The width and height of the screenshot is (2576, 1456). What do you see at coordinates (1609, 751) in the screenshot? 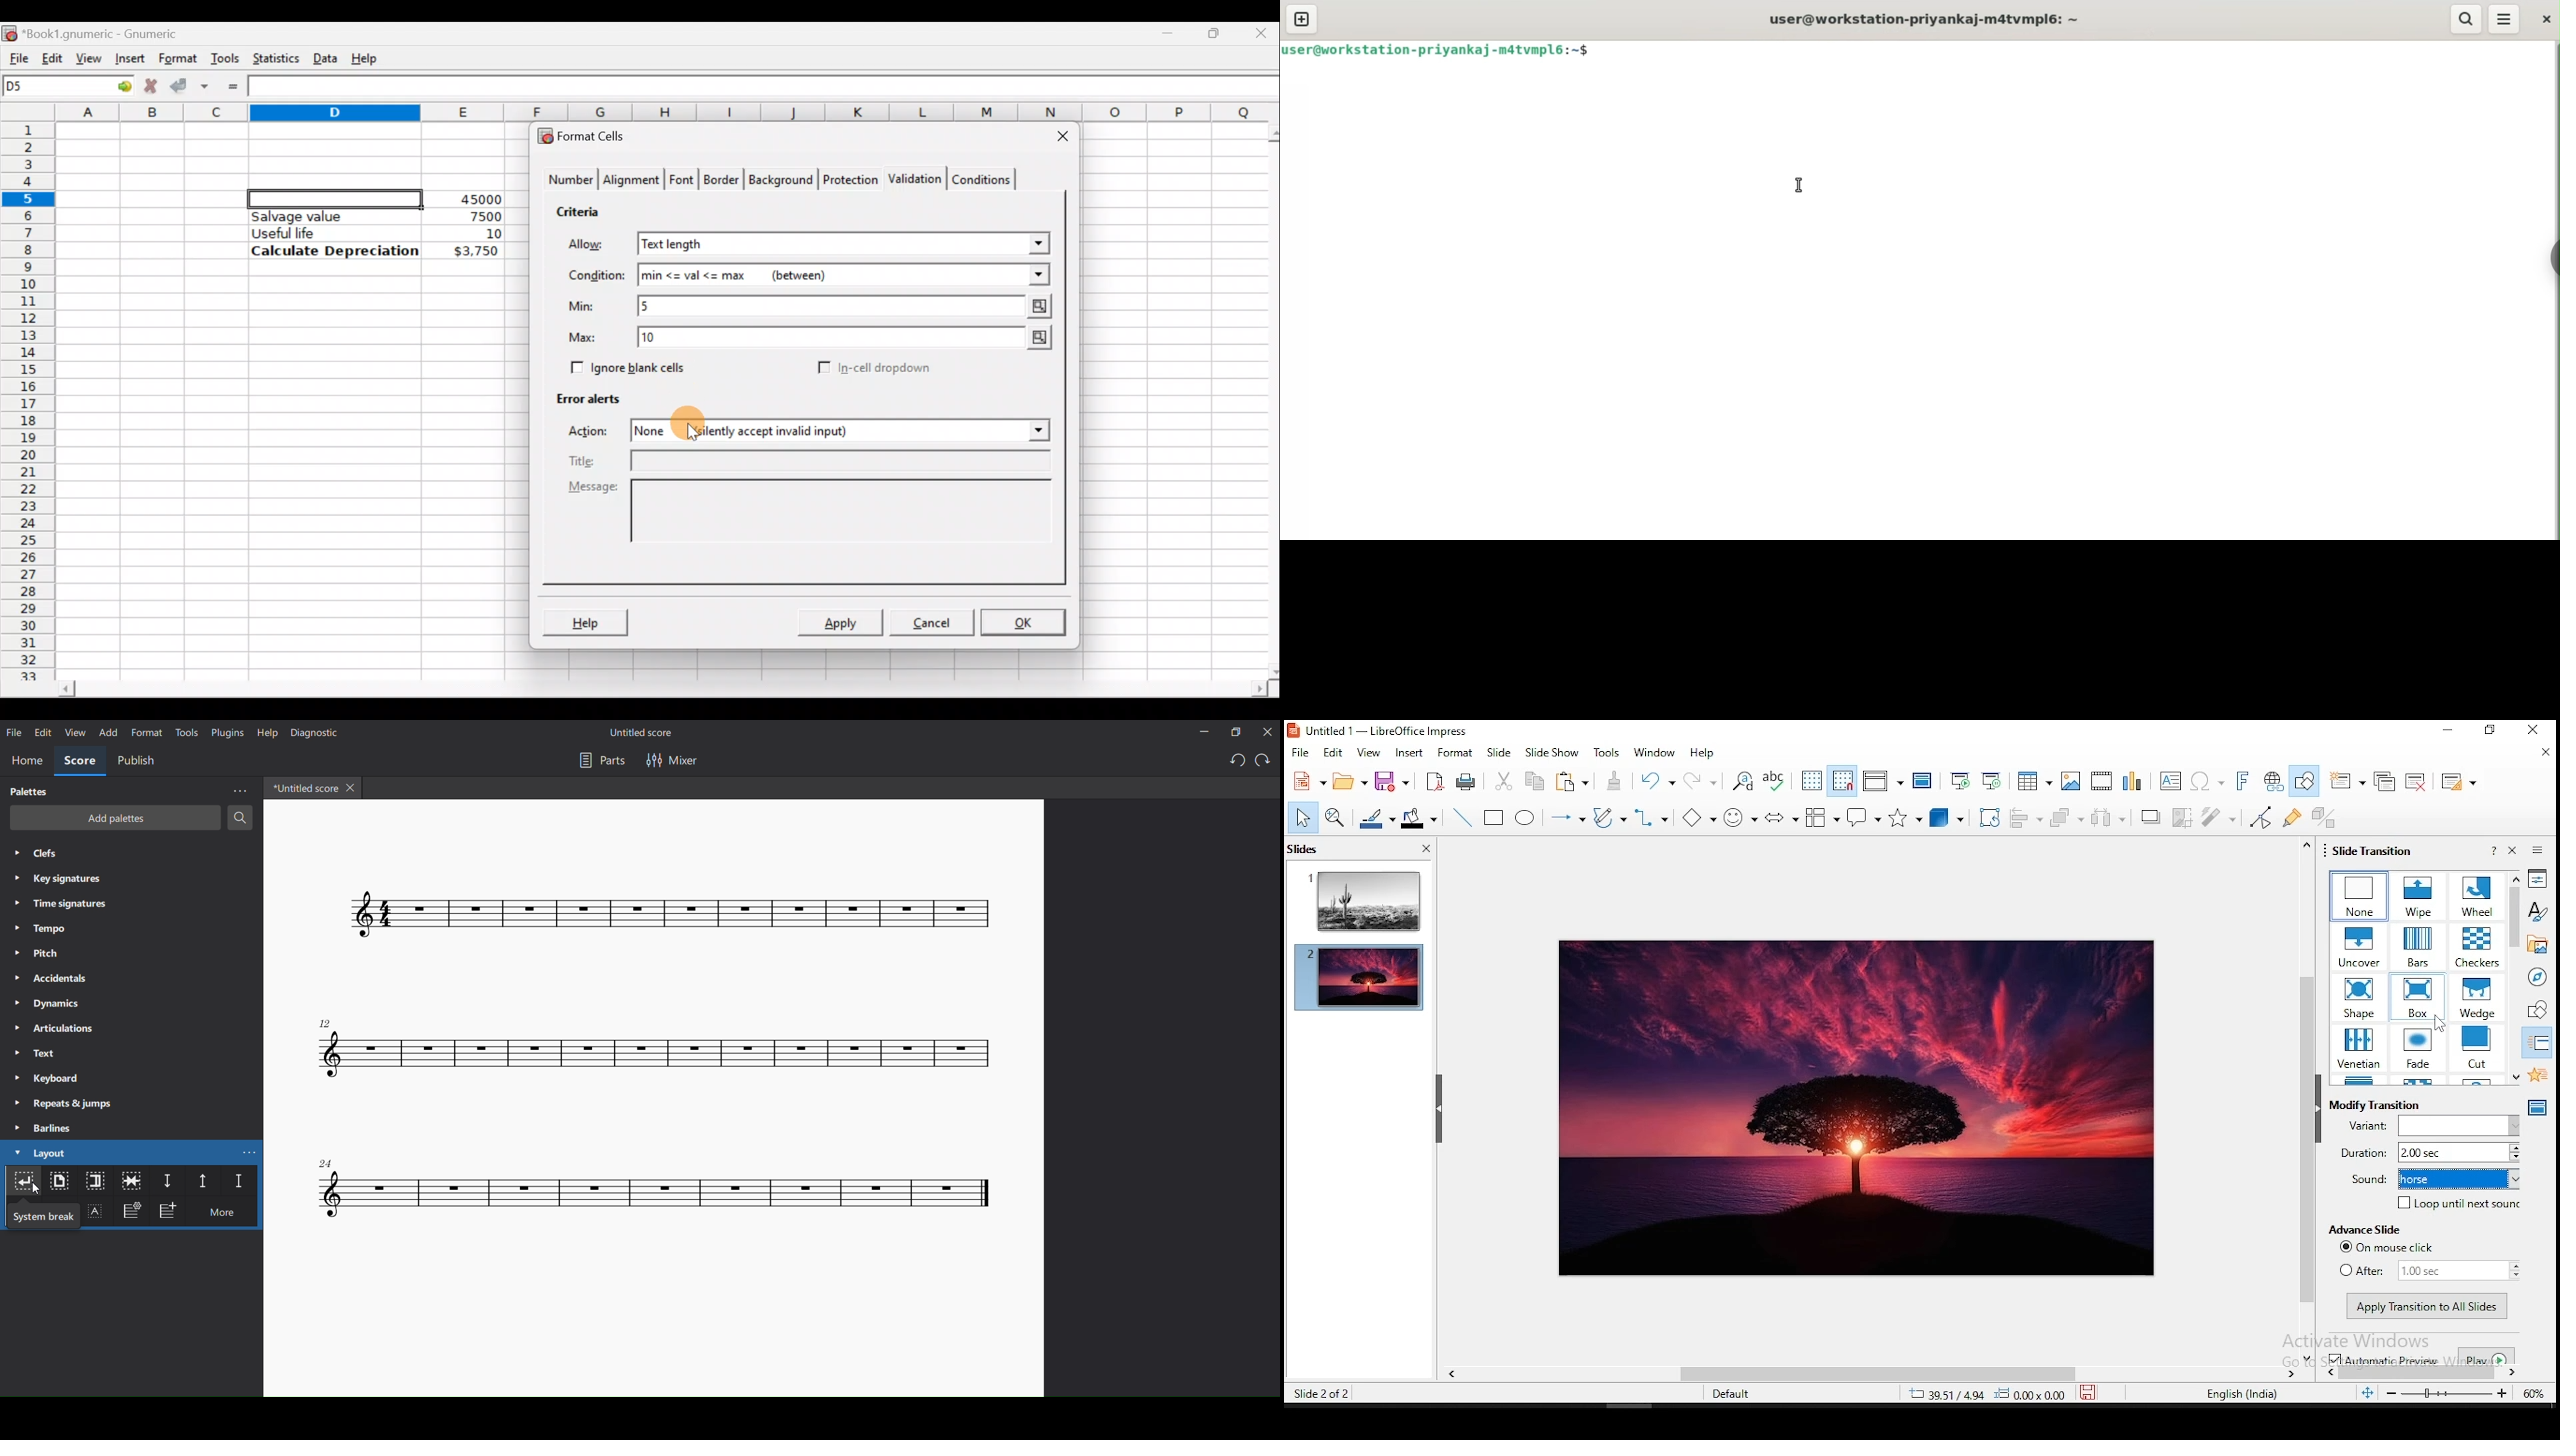
I see `tools` at bounding box center [1609, 751].